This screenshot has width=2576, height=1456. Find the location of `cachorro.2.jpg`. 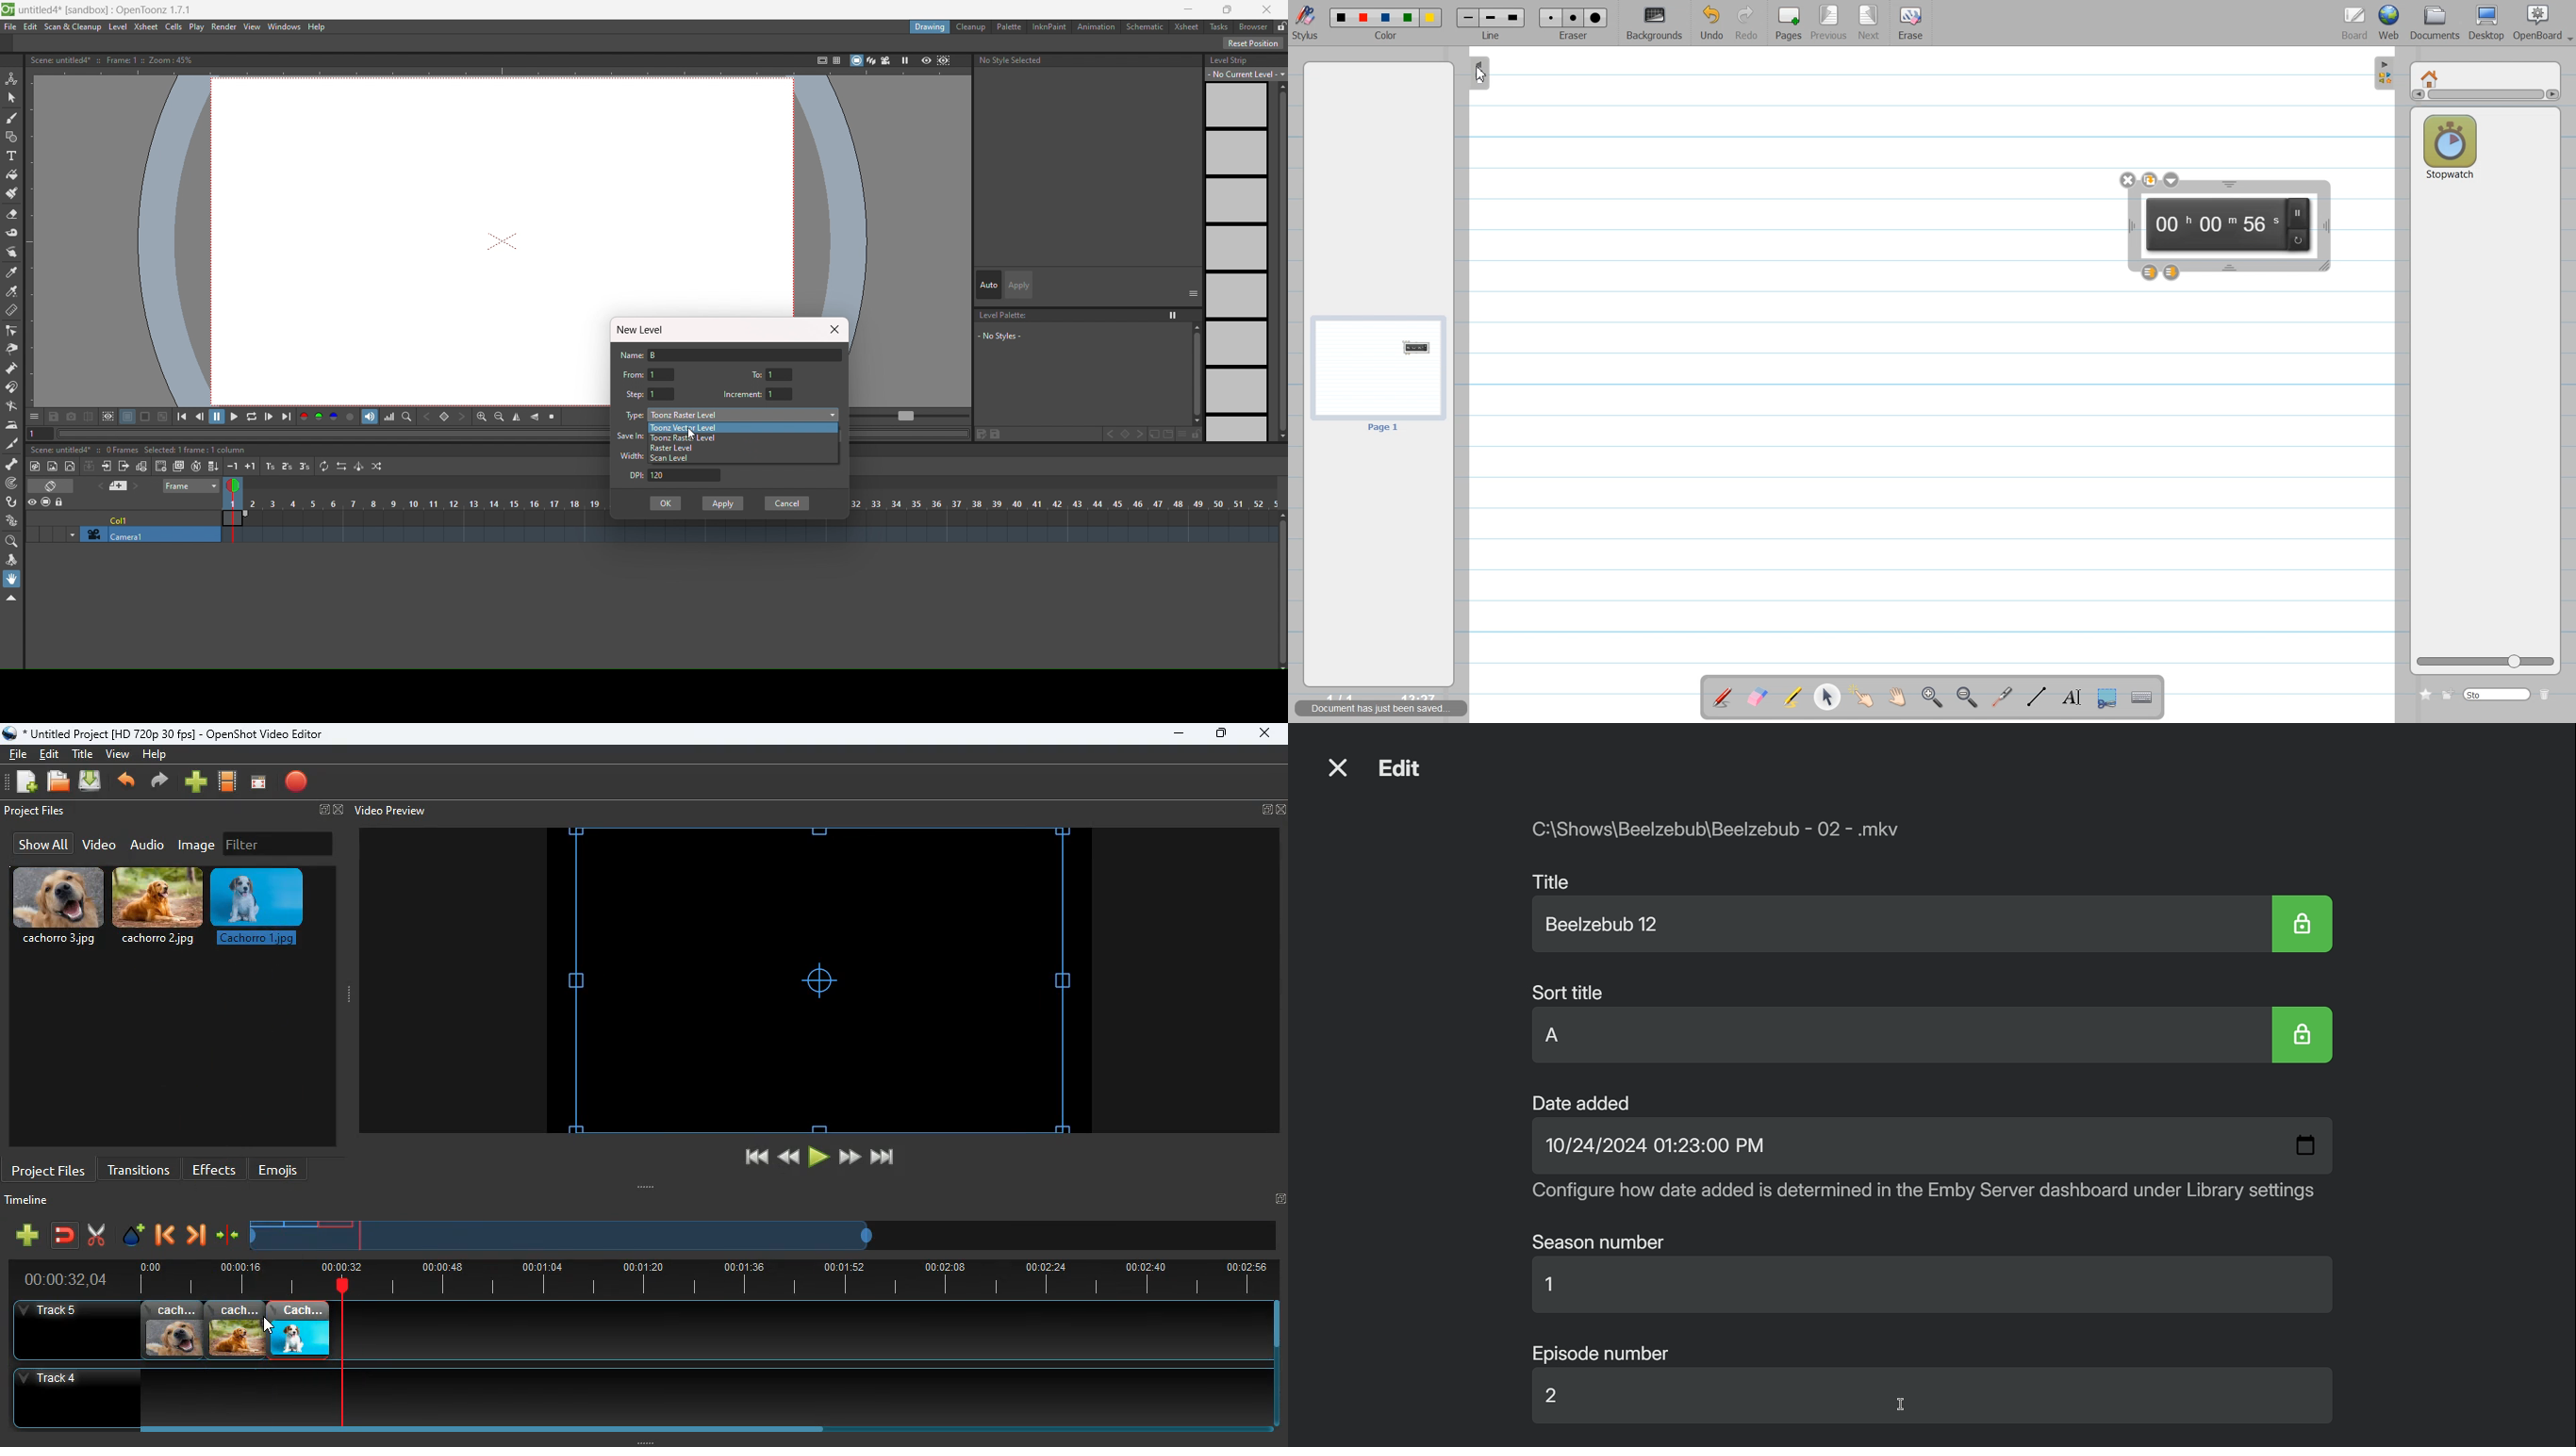

cachorro.2.jpg is located at coordinates (159, 911).